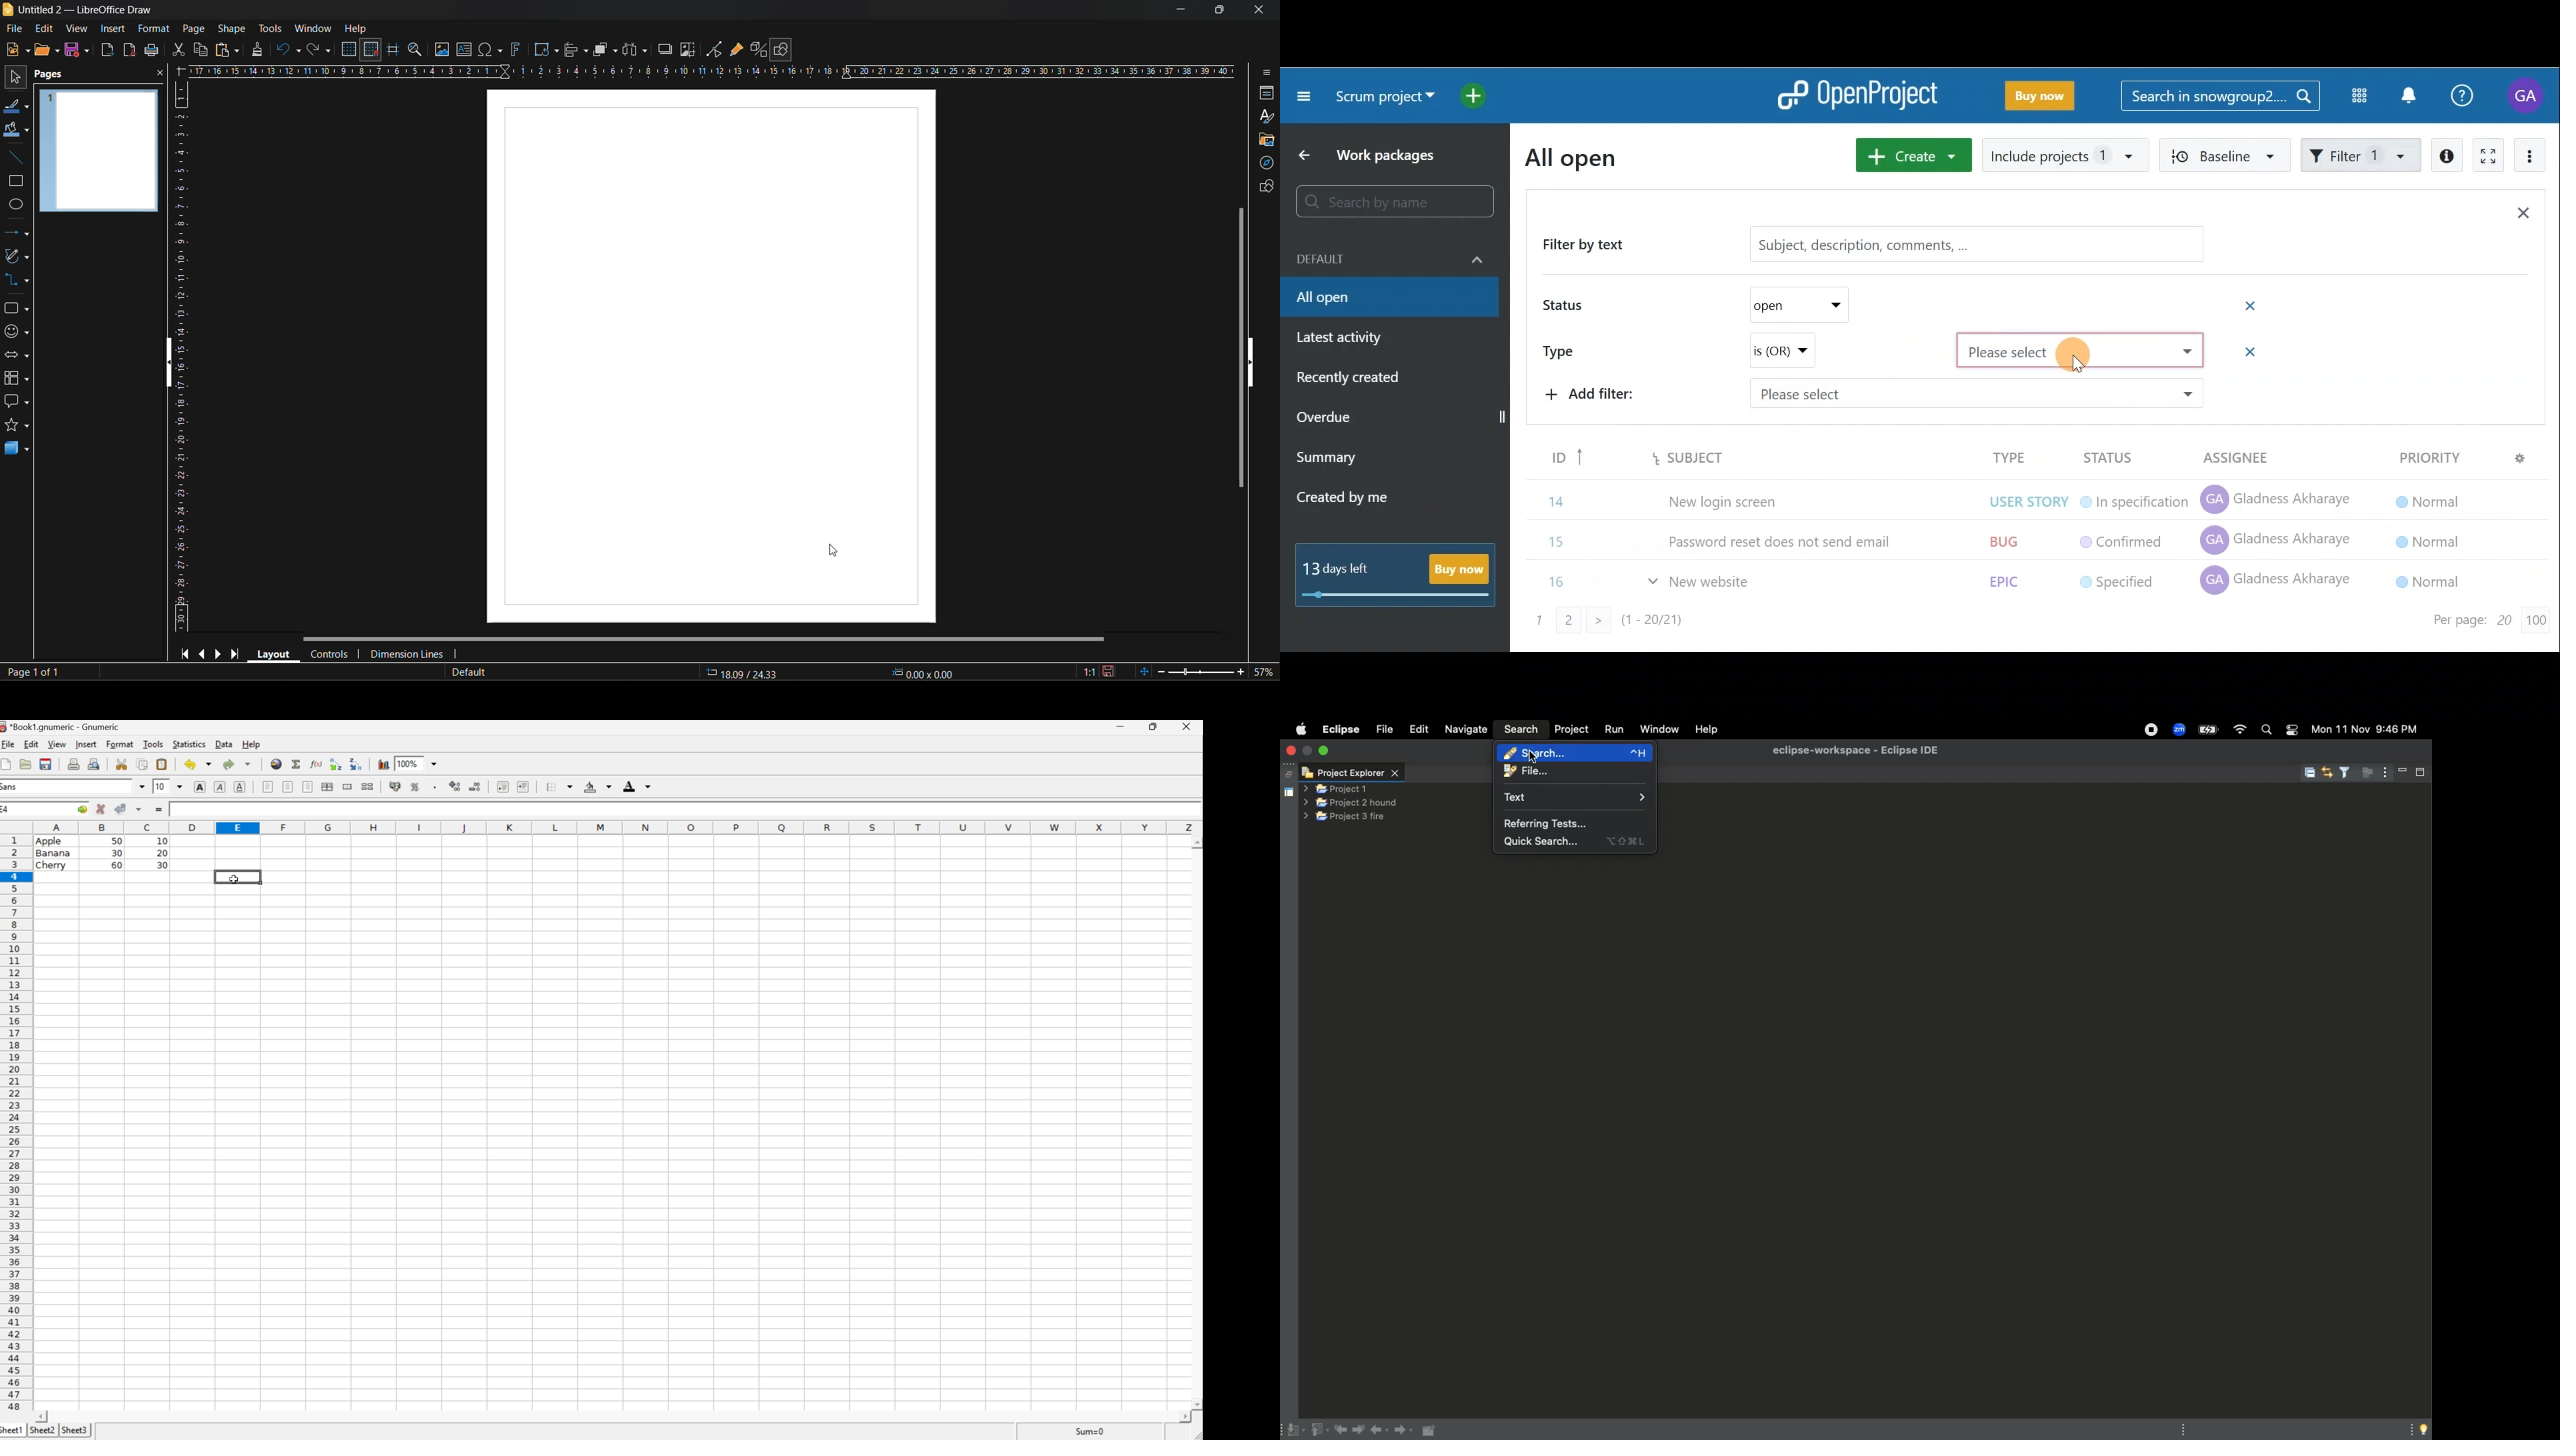 This screenshot has height=1456, width=2576. Describe the element at coordinates (11, 788) in the screenshot. I see `font` at that location.